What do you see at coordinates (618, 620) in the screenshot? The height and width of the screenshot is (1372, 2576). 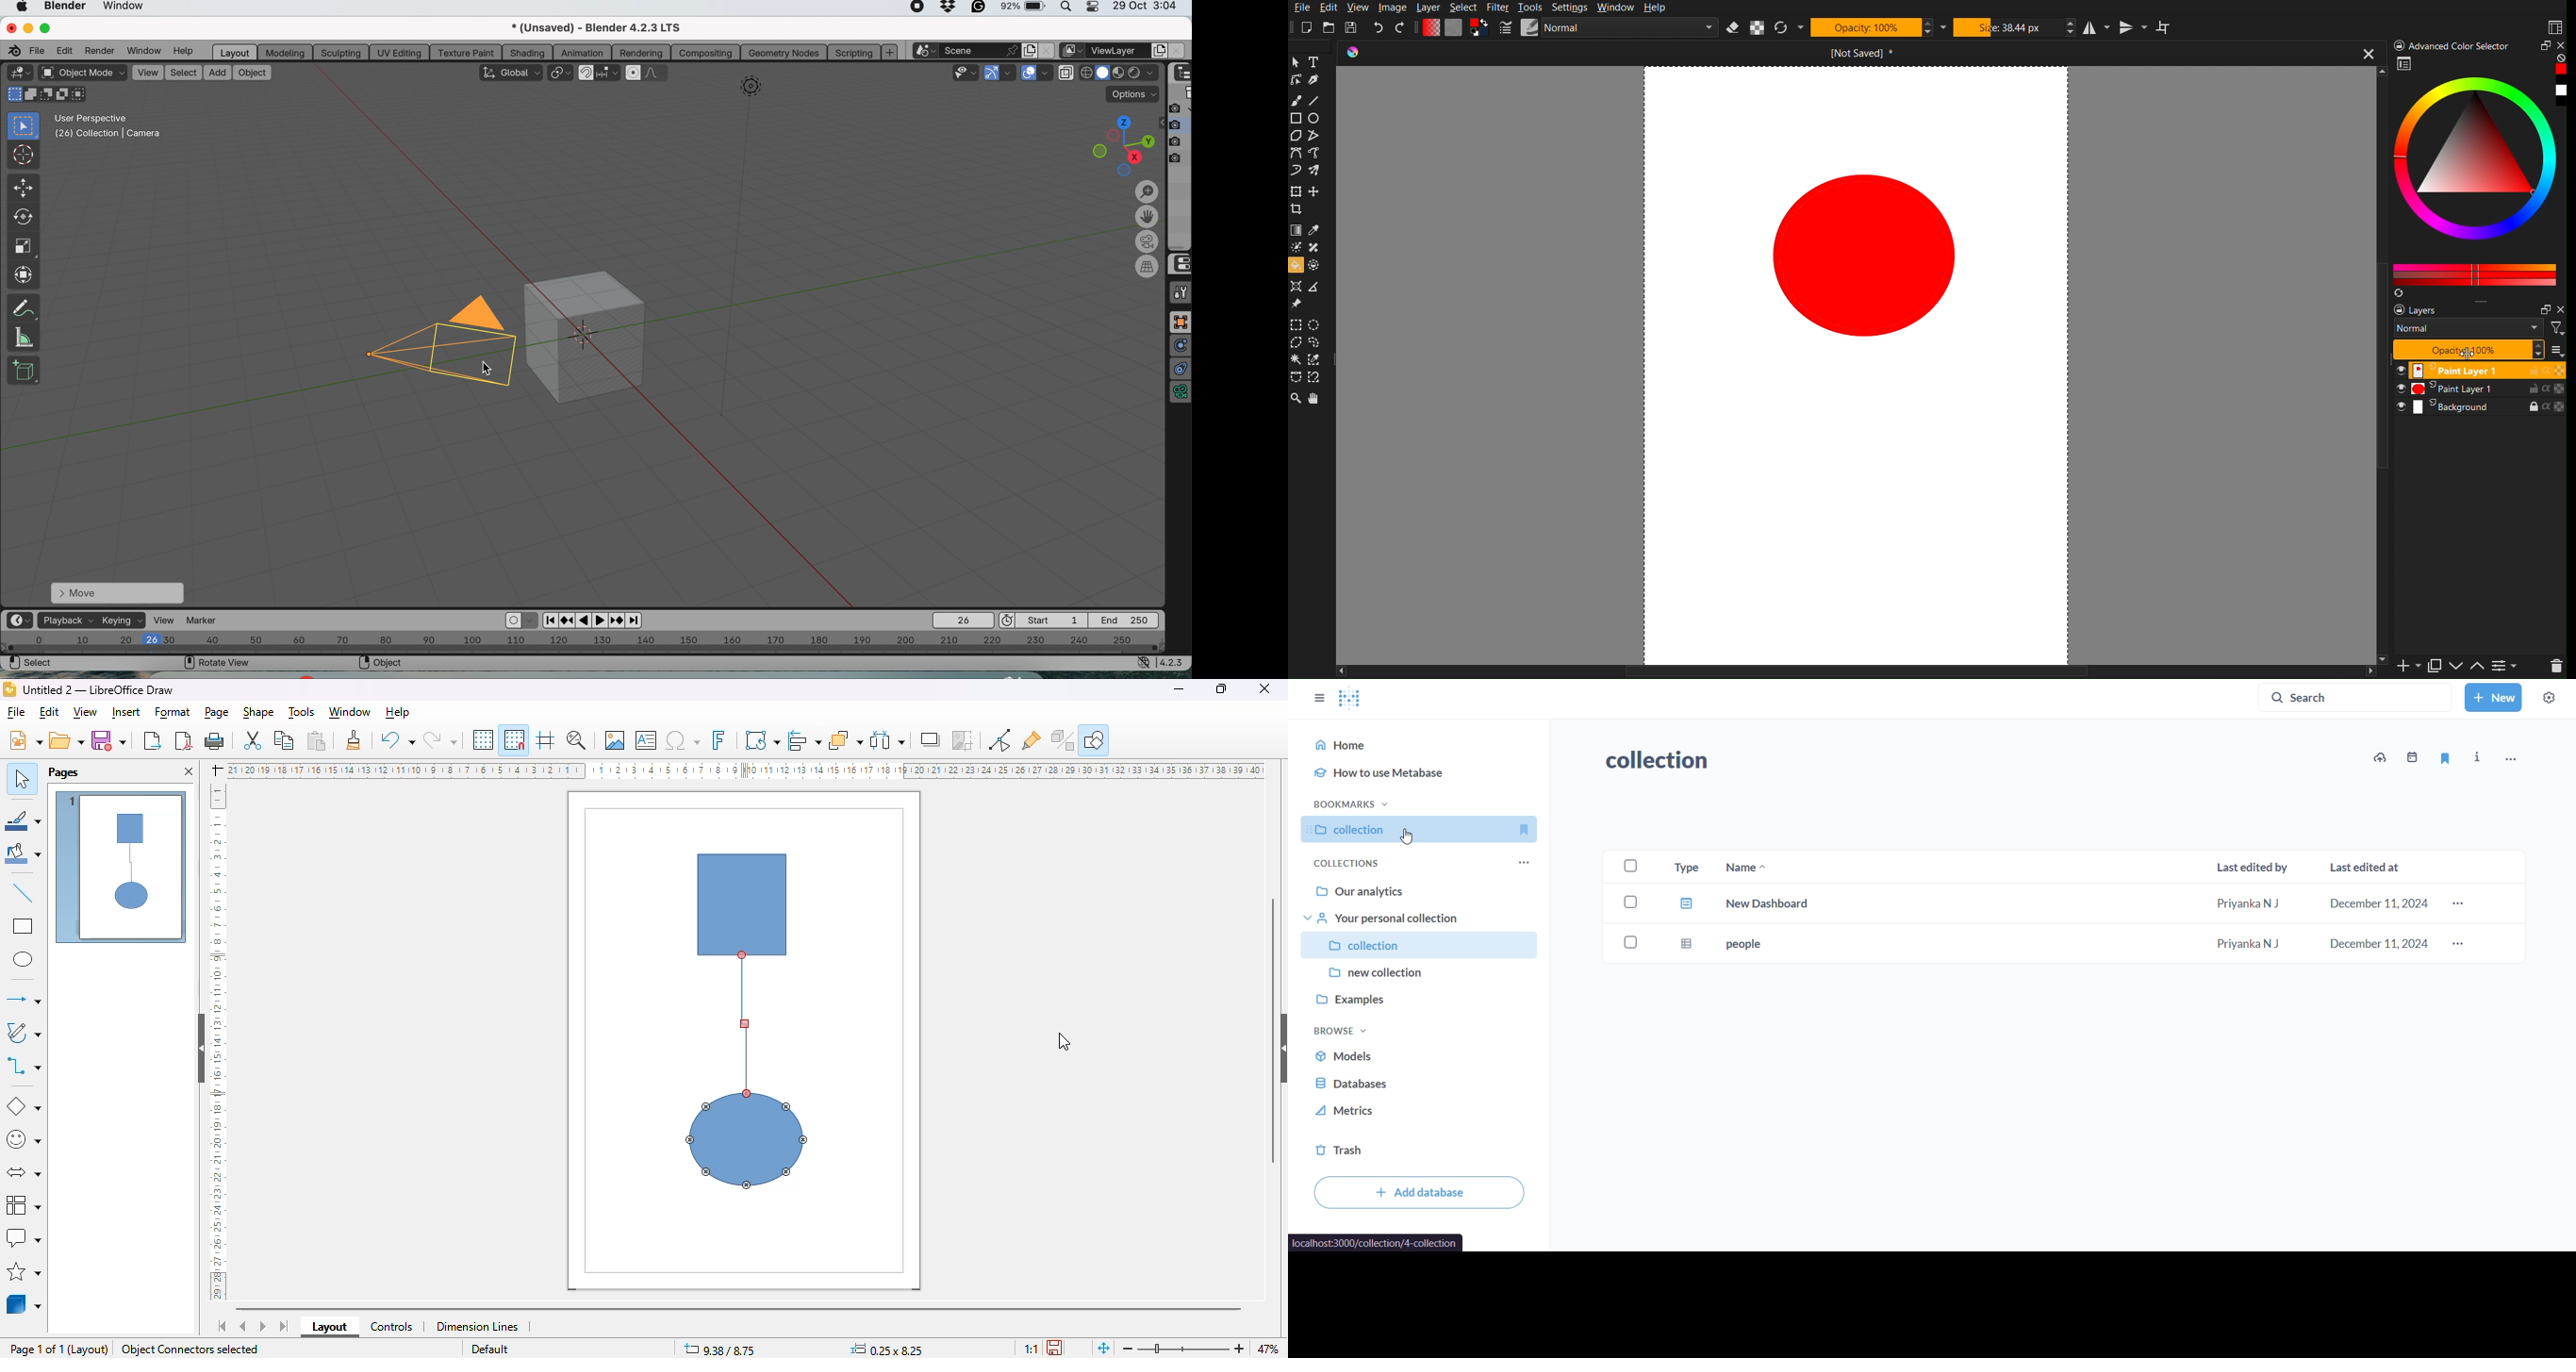 I see `Forward` at bounding box center [618, 620].